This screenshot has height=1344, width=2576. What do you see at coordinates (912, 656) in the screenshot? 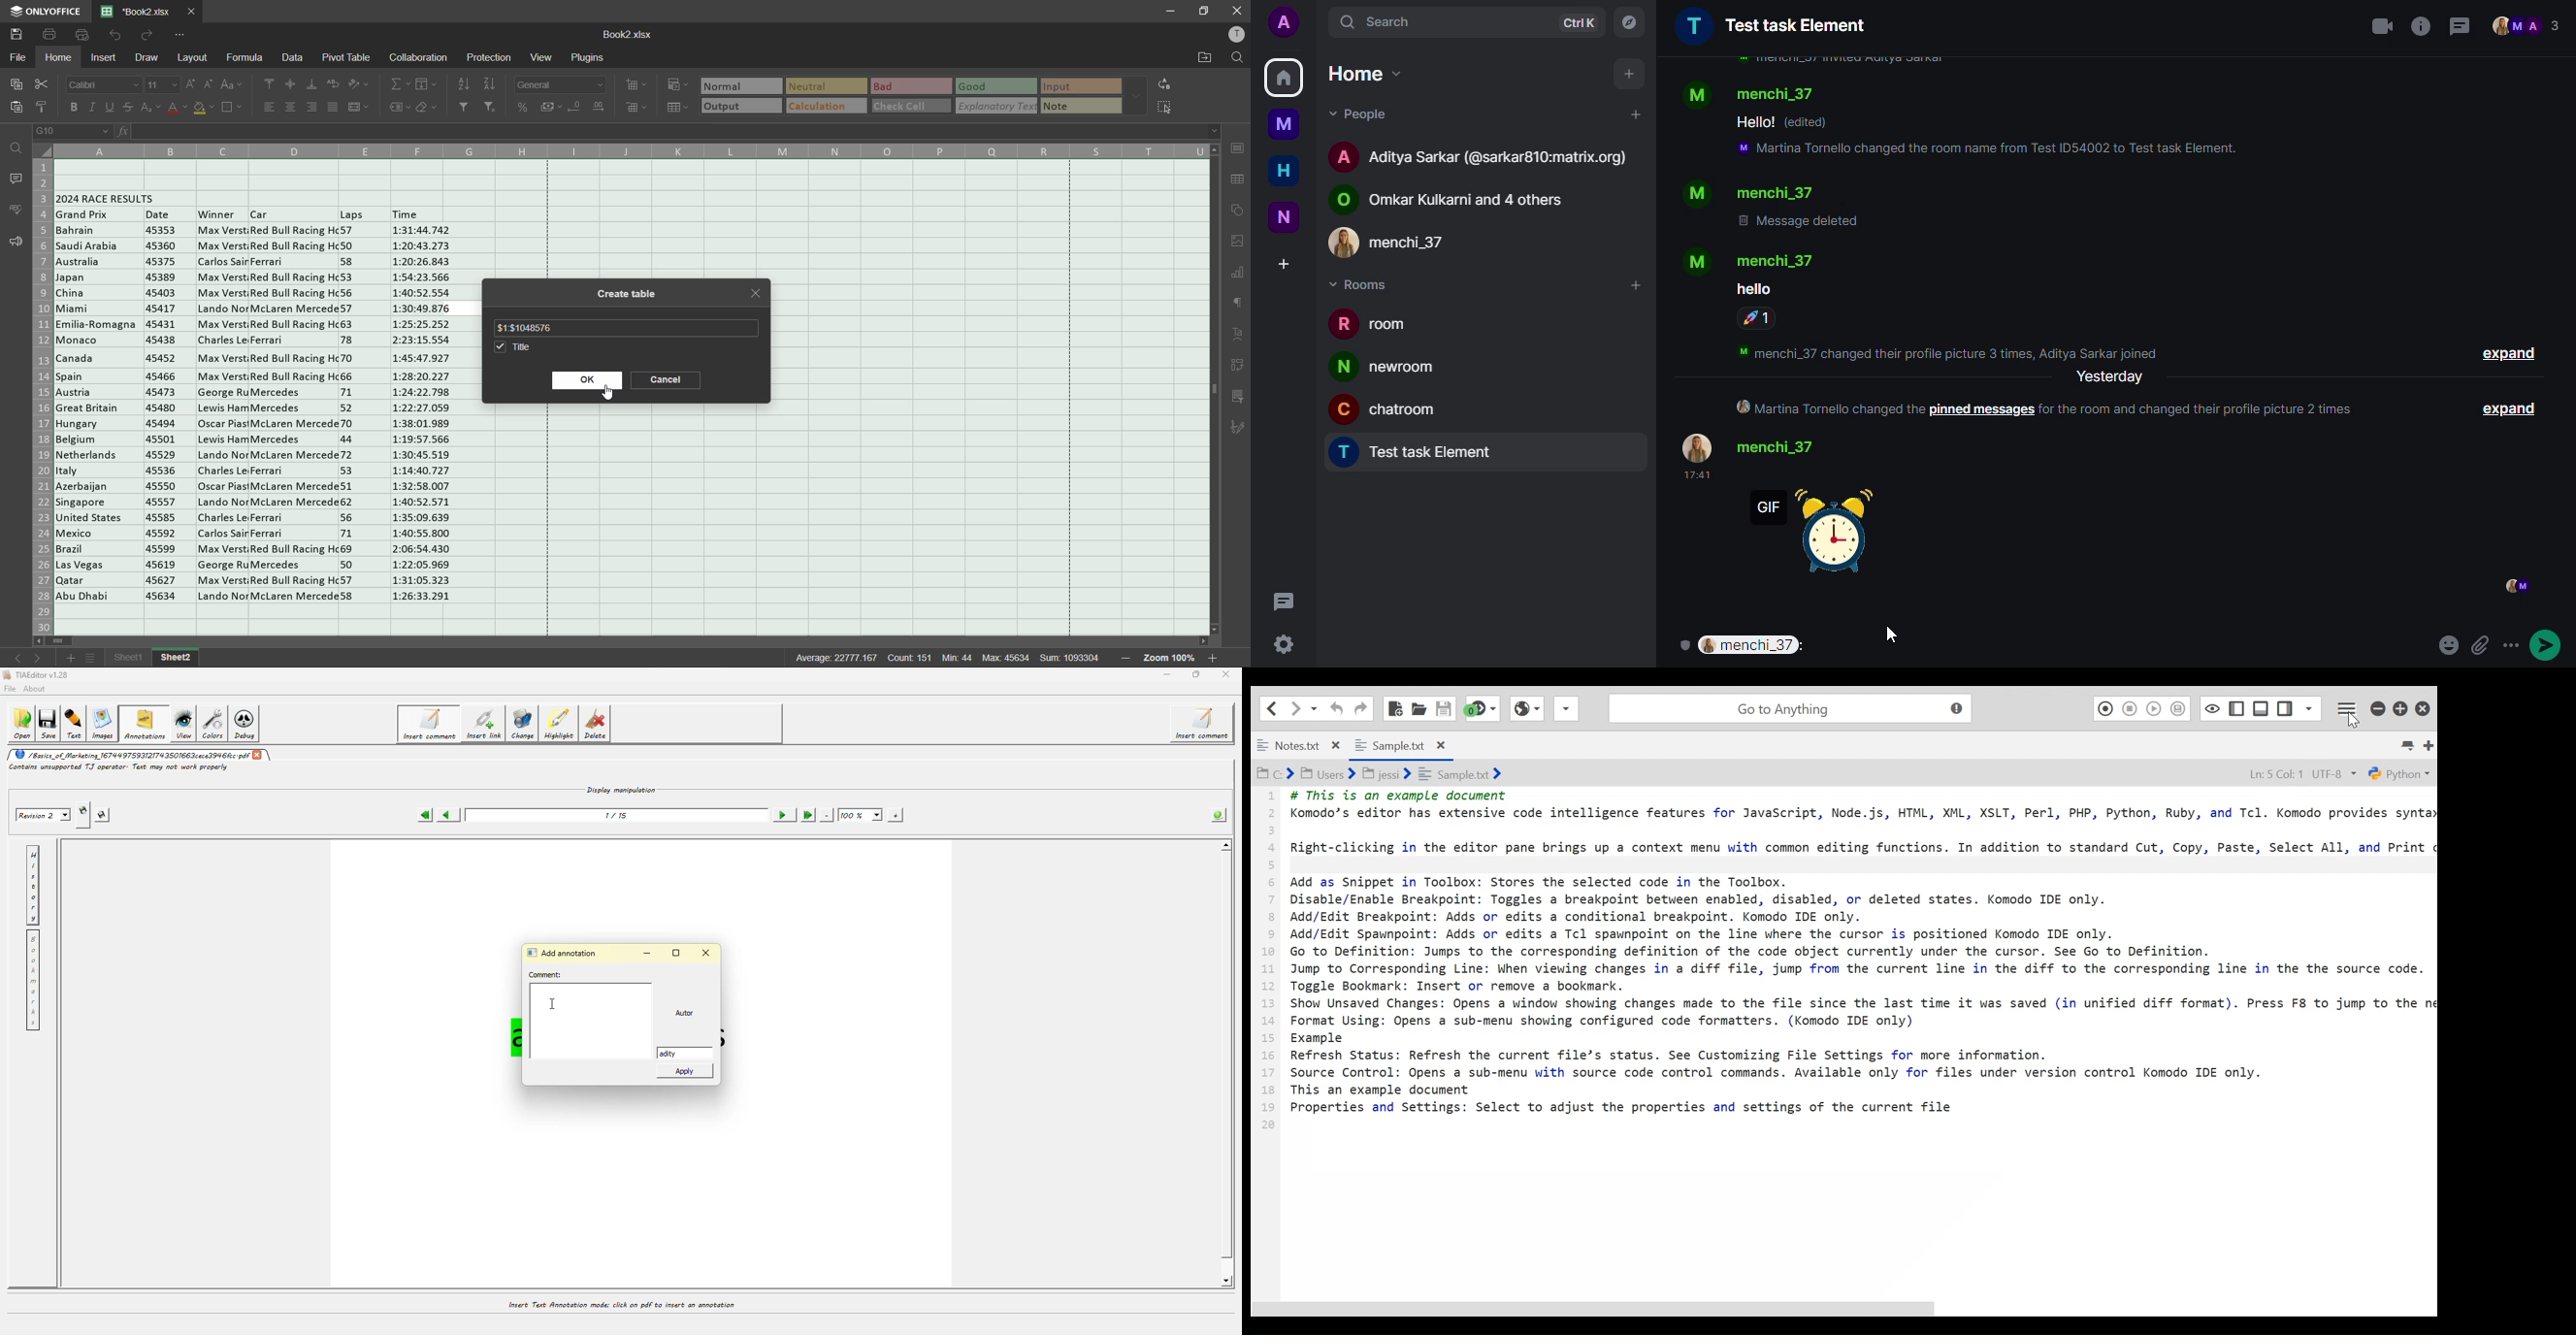
I see `count` at bounding box center [912, 656].